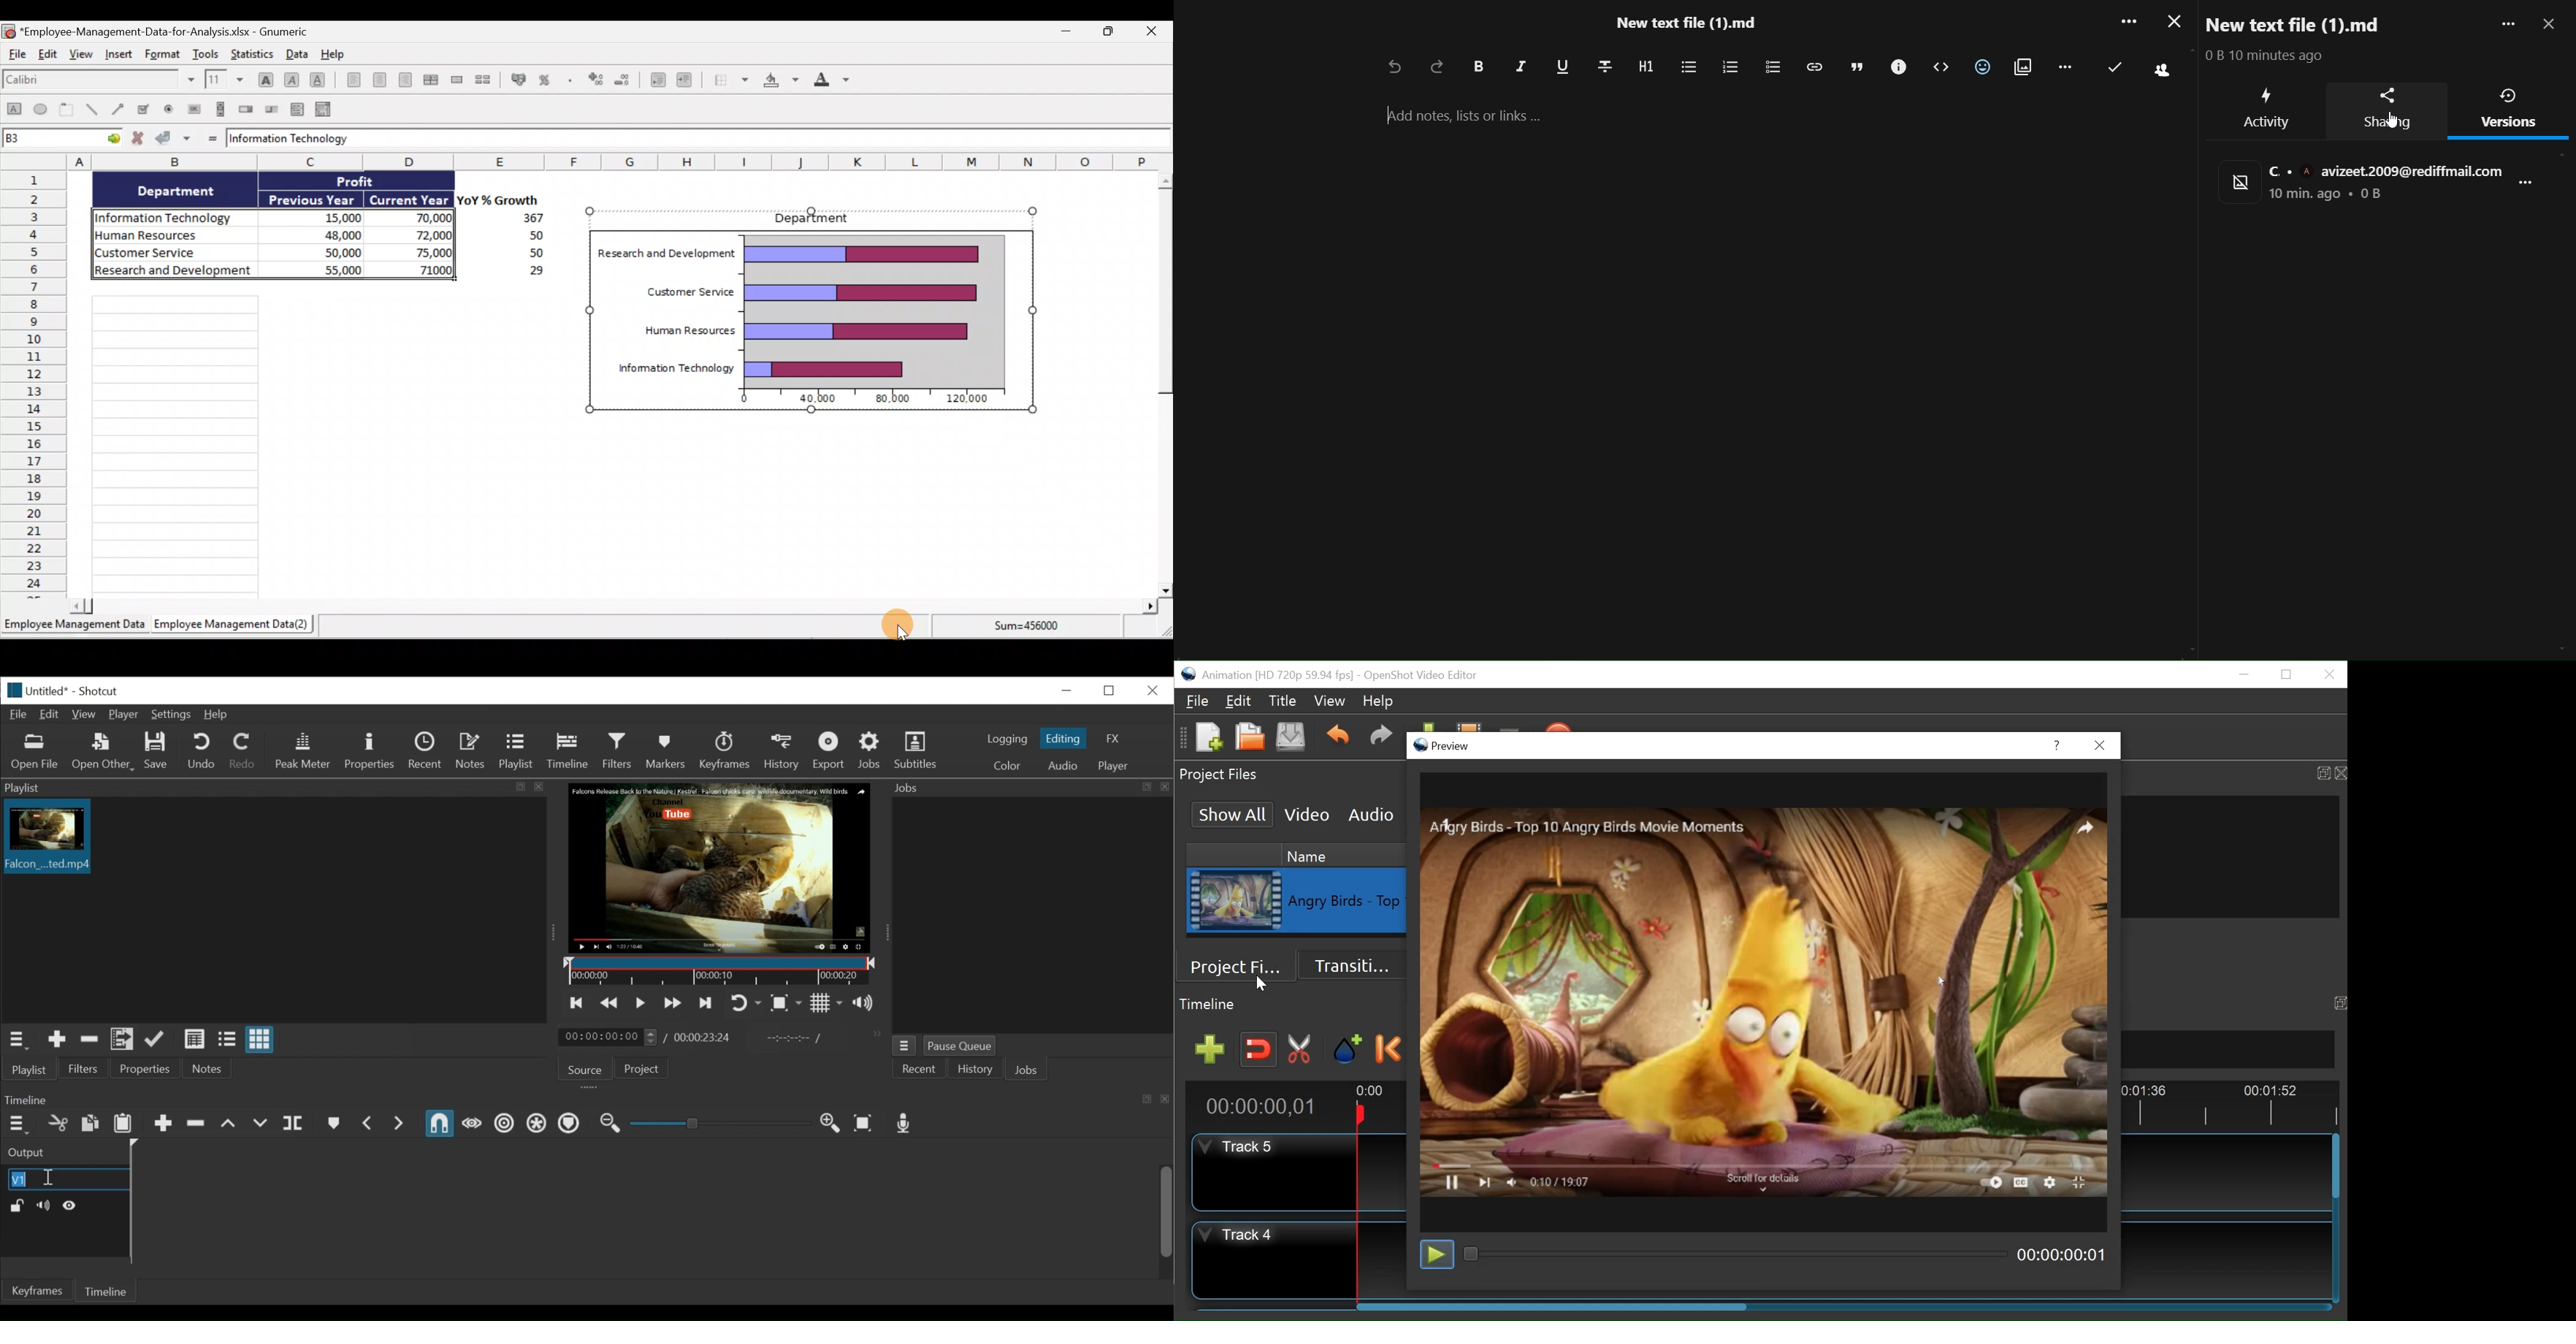 The width and height of the screenshot is (2576, 1344). What do you see at coordinates (594, 80) in the screenshot?
I see `Increase decimals` at bounding box center [594, 80].